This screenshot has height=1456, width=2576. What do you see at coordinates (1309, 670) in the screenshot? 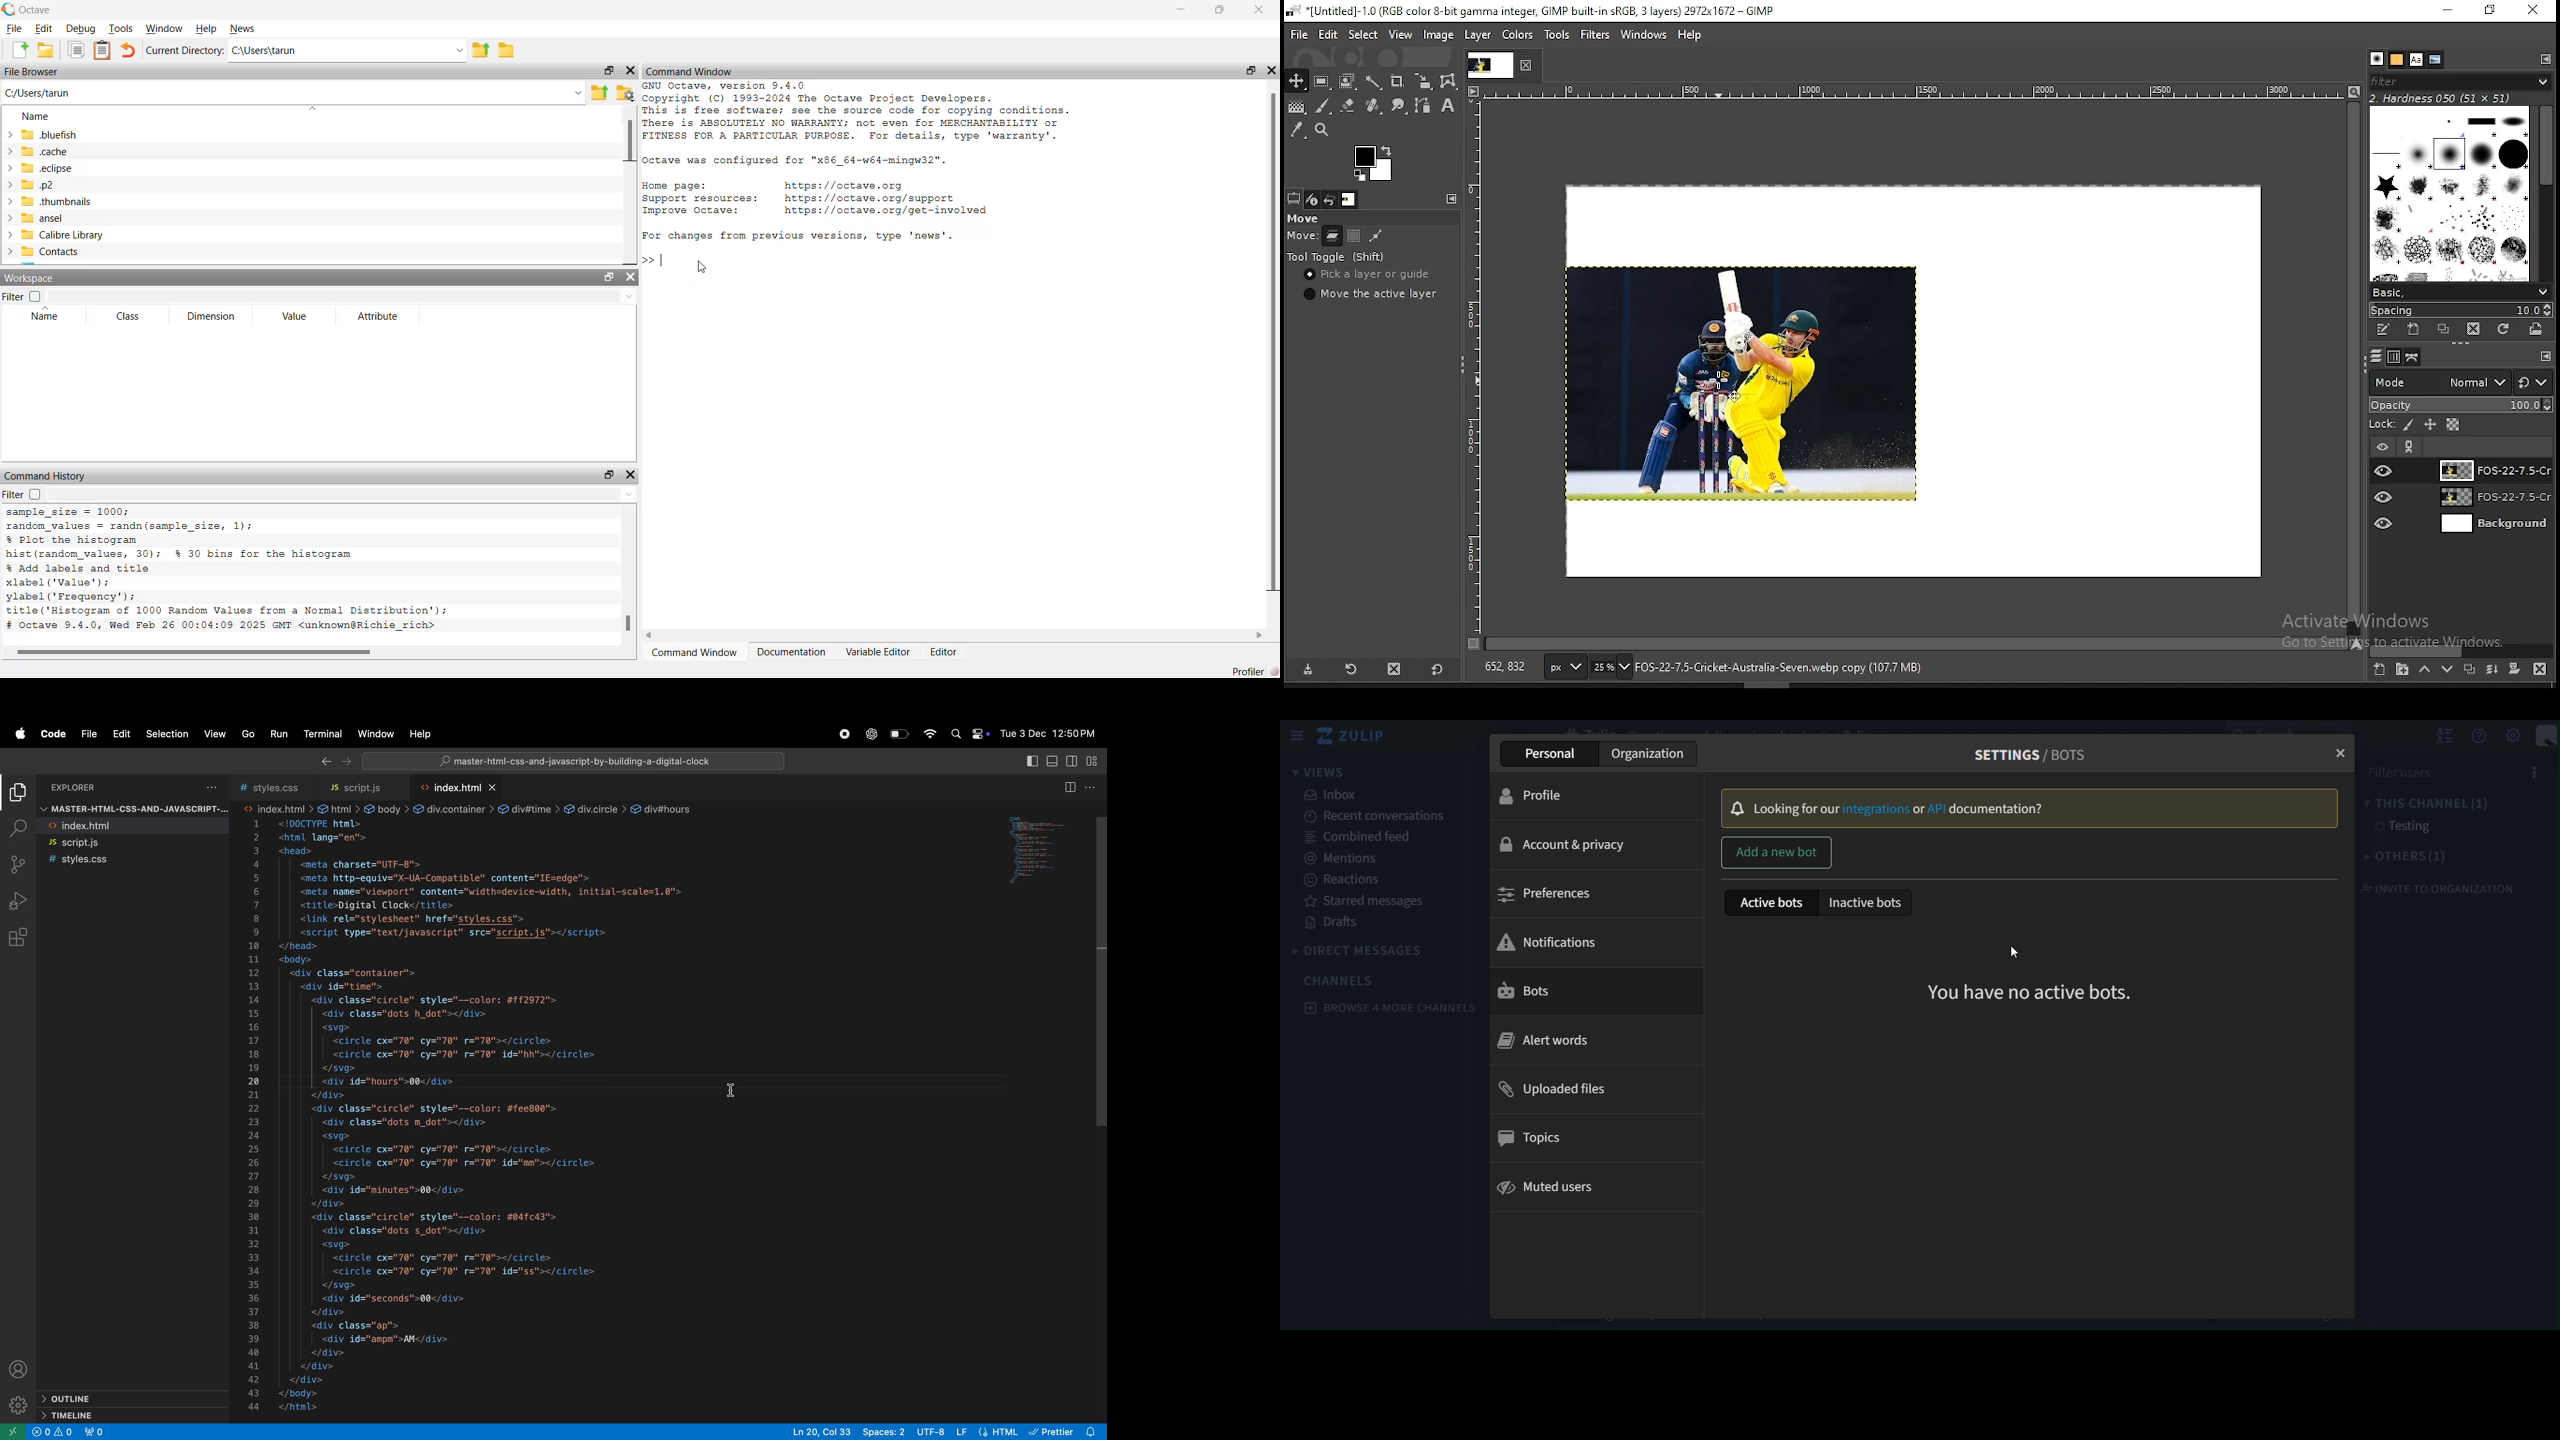
I see `save tool preset` at bounding box center [1309, 670].